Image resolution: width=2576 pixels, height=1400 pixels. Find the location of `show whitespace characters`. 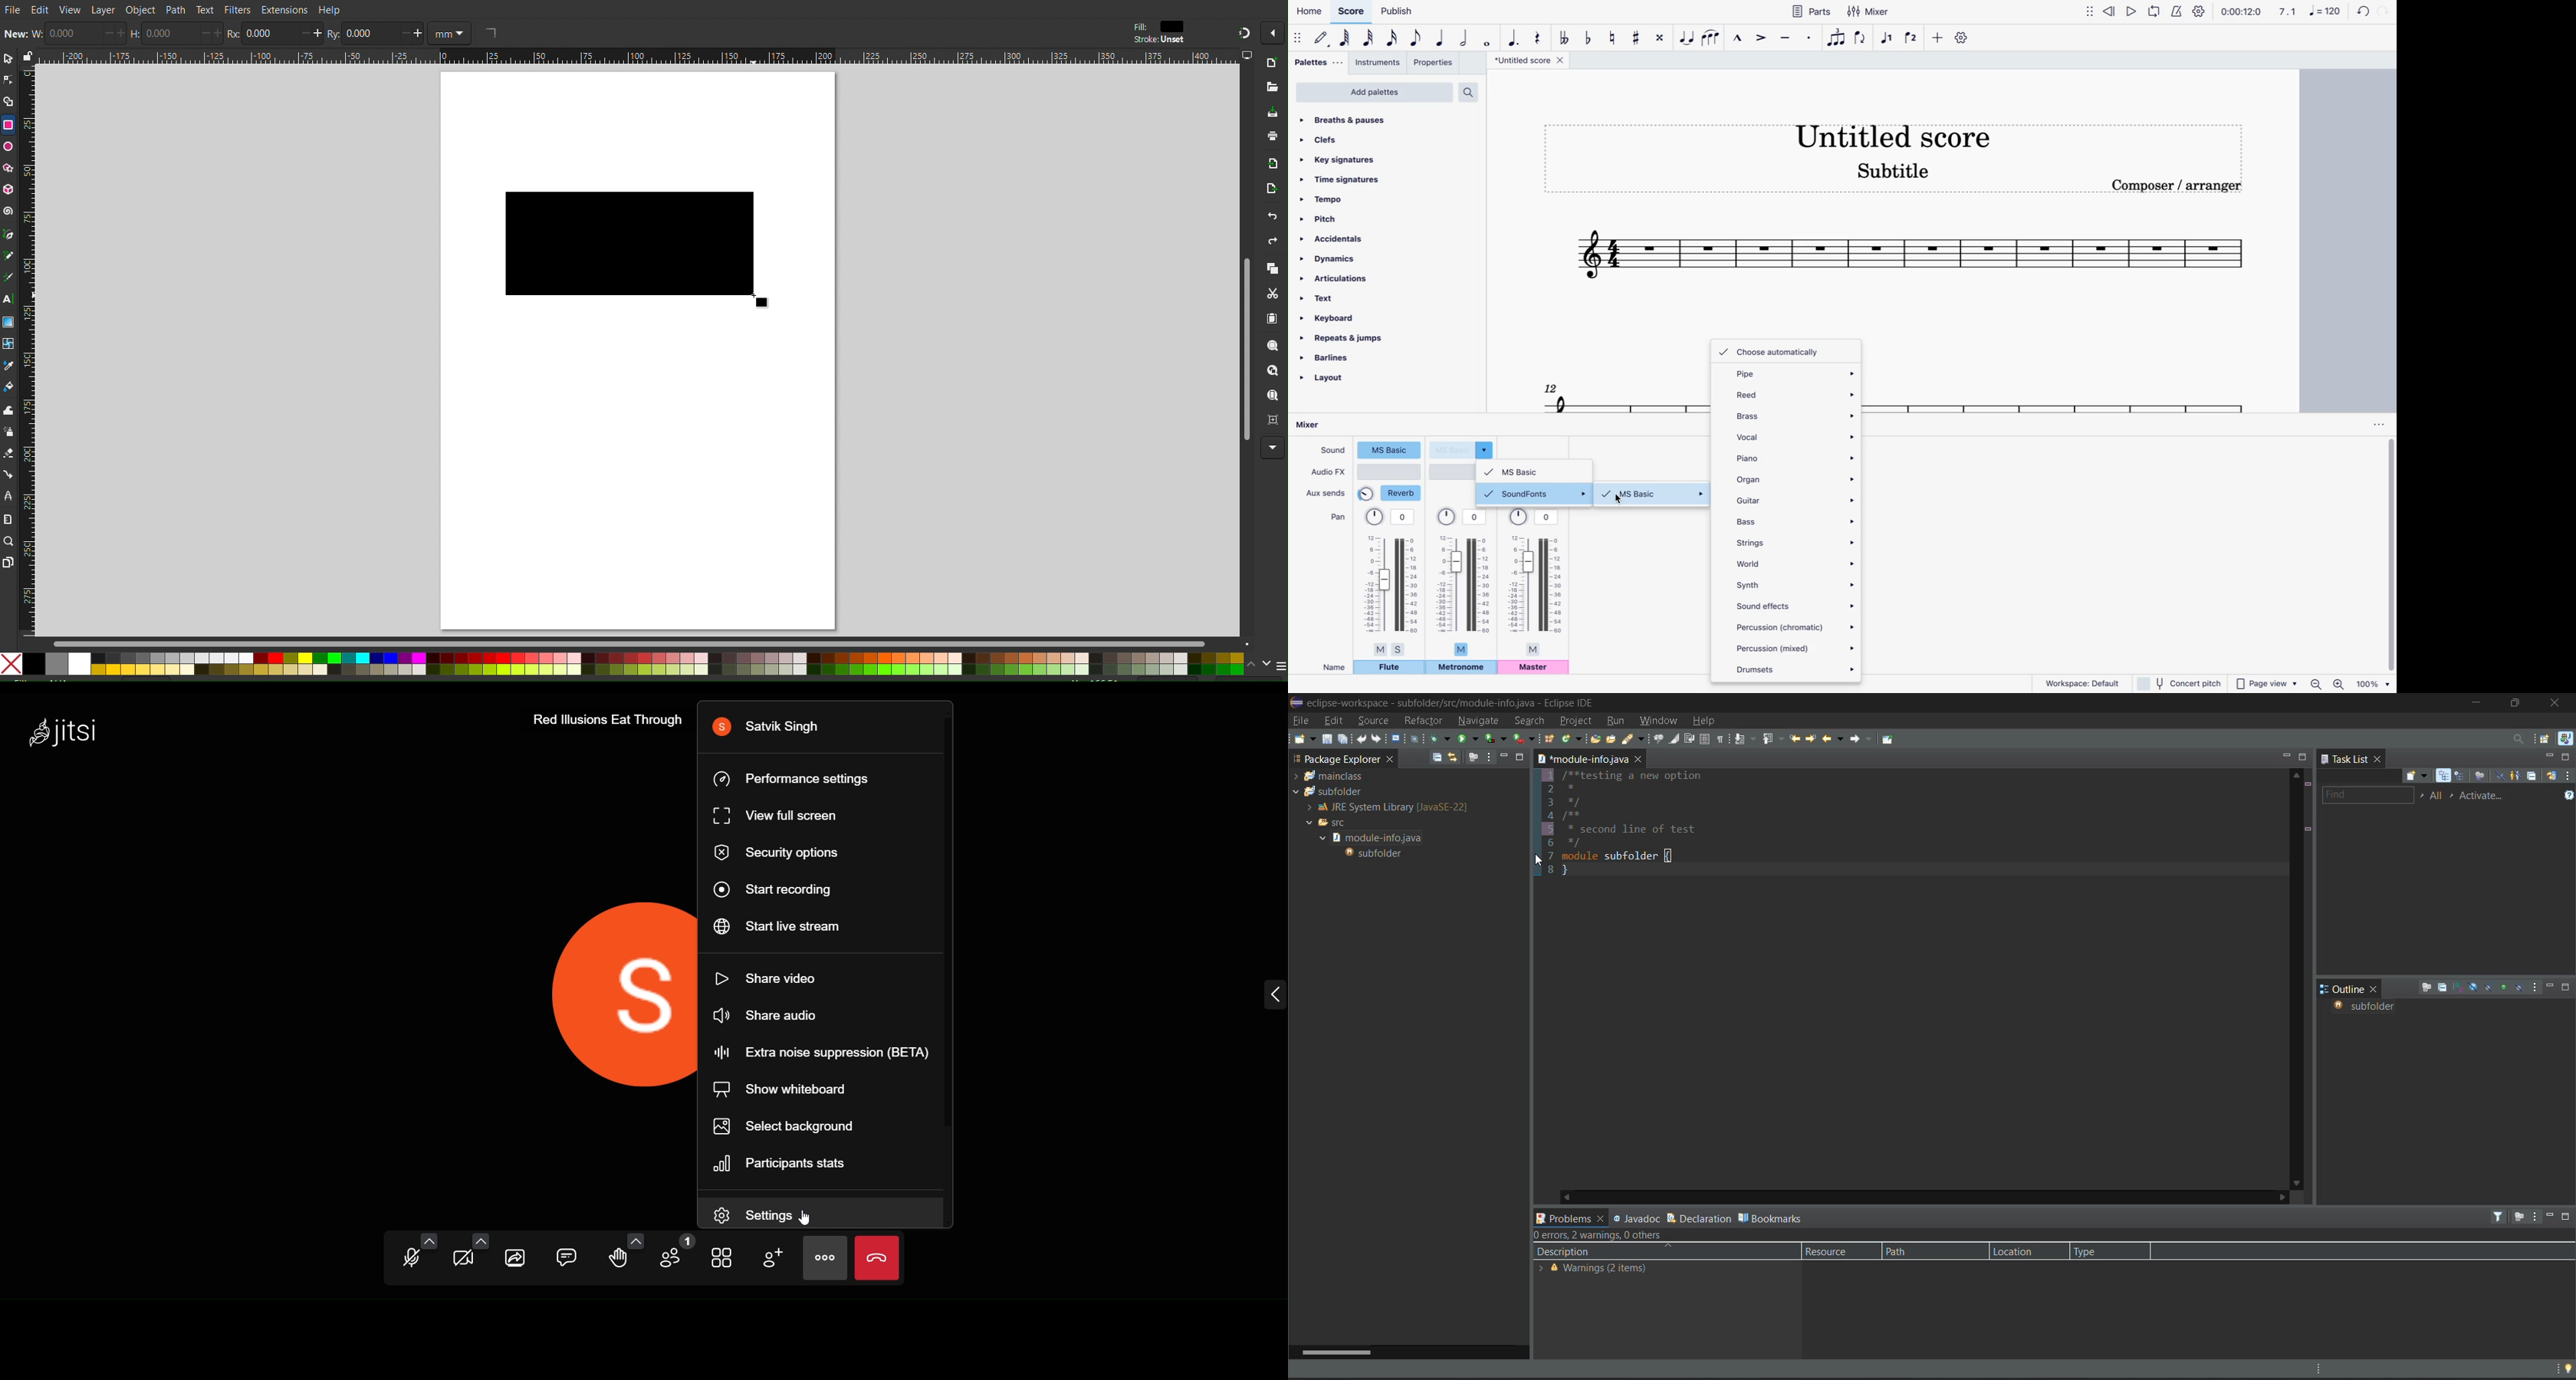

show whitespace characters is located at coordinates (1721, 739).